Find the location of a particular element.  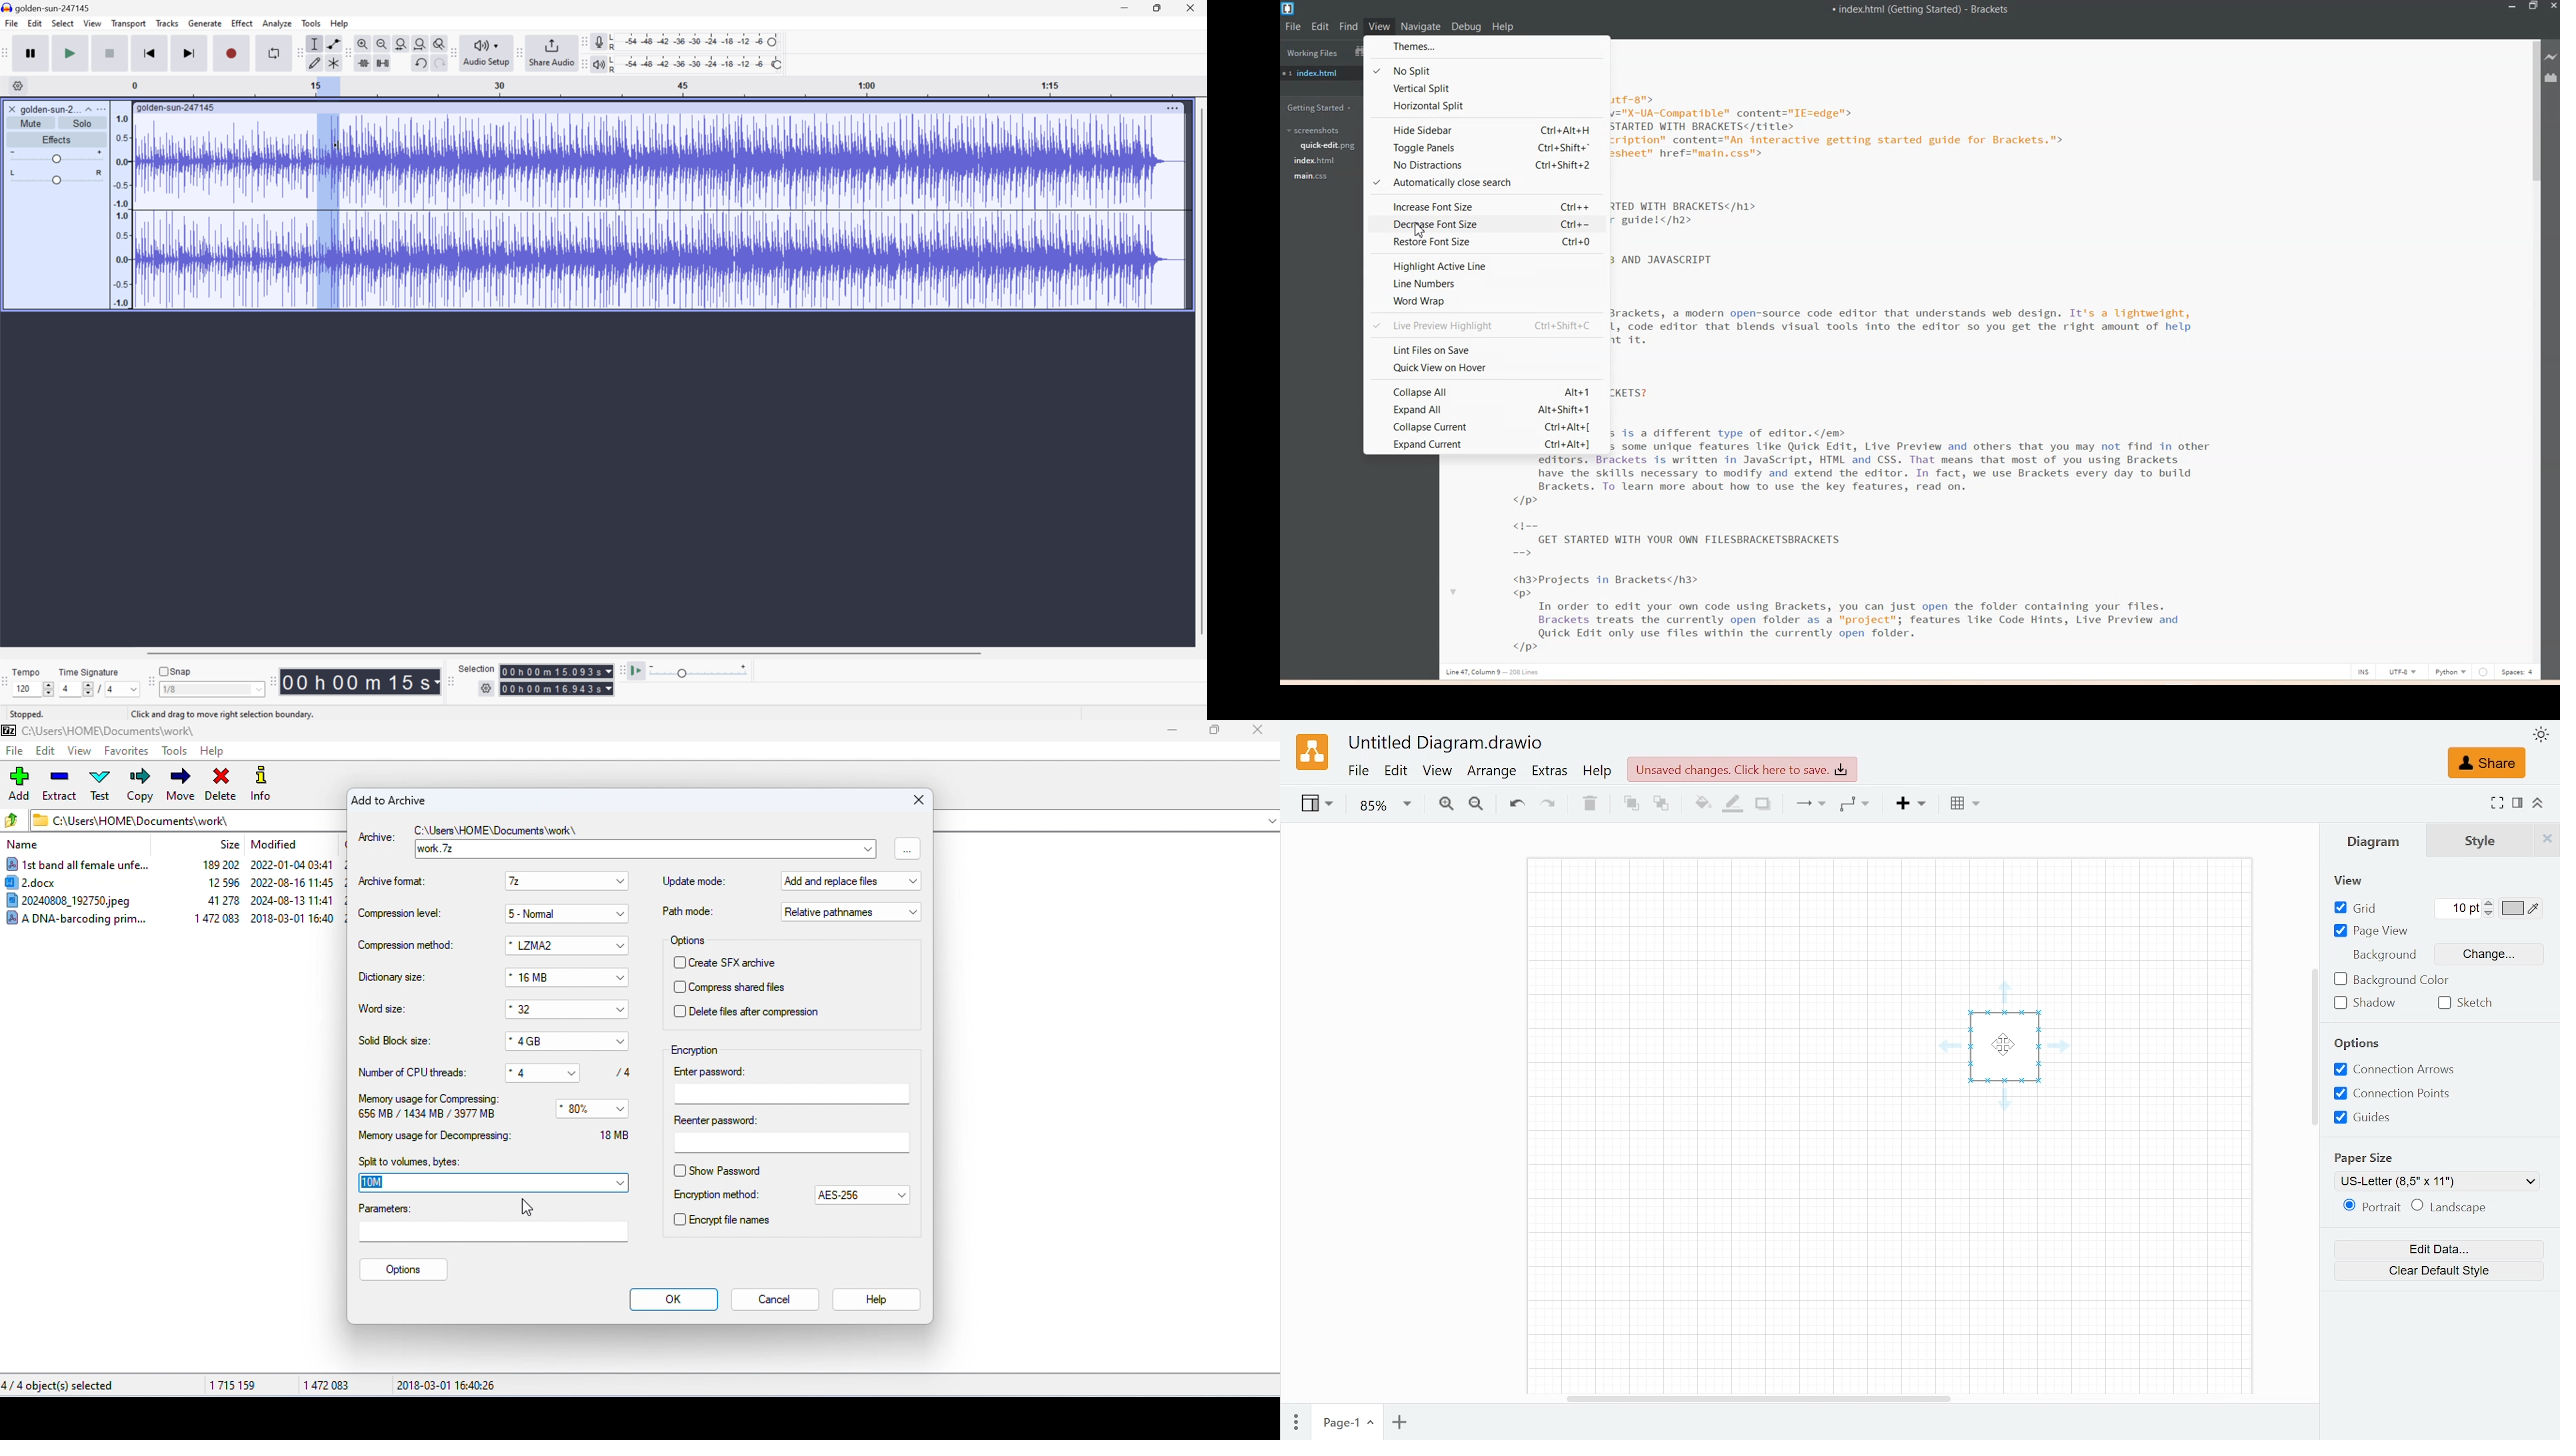

Decrease Font Size is located at coordinates (1485, 224).